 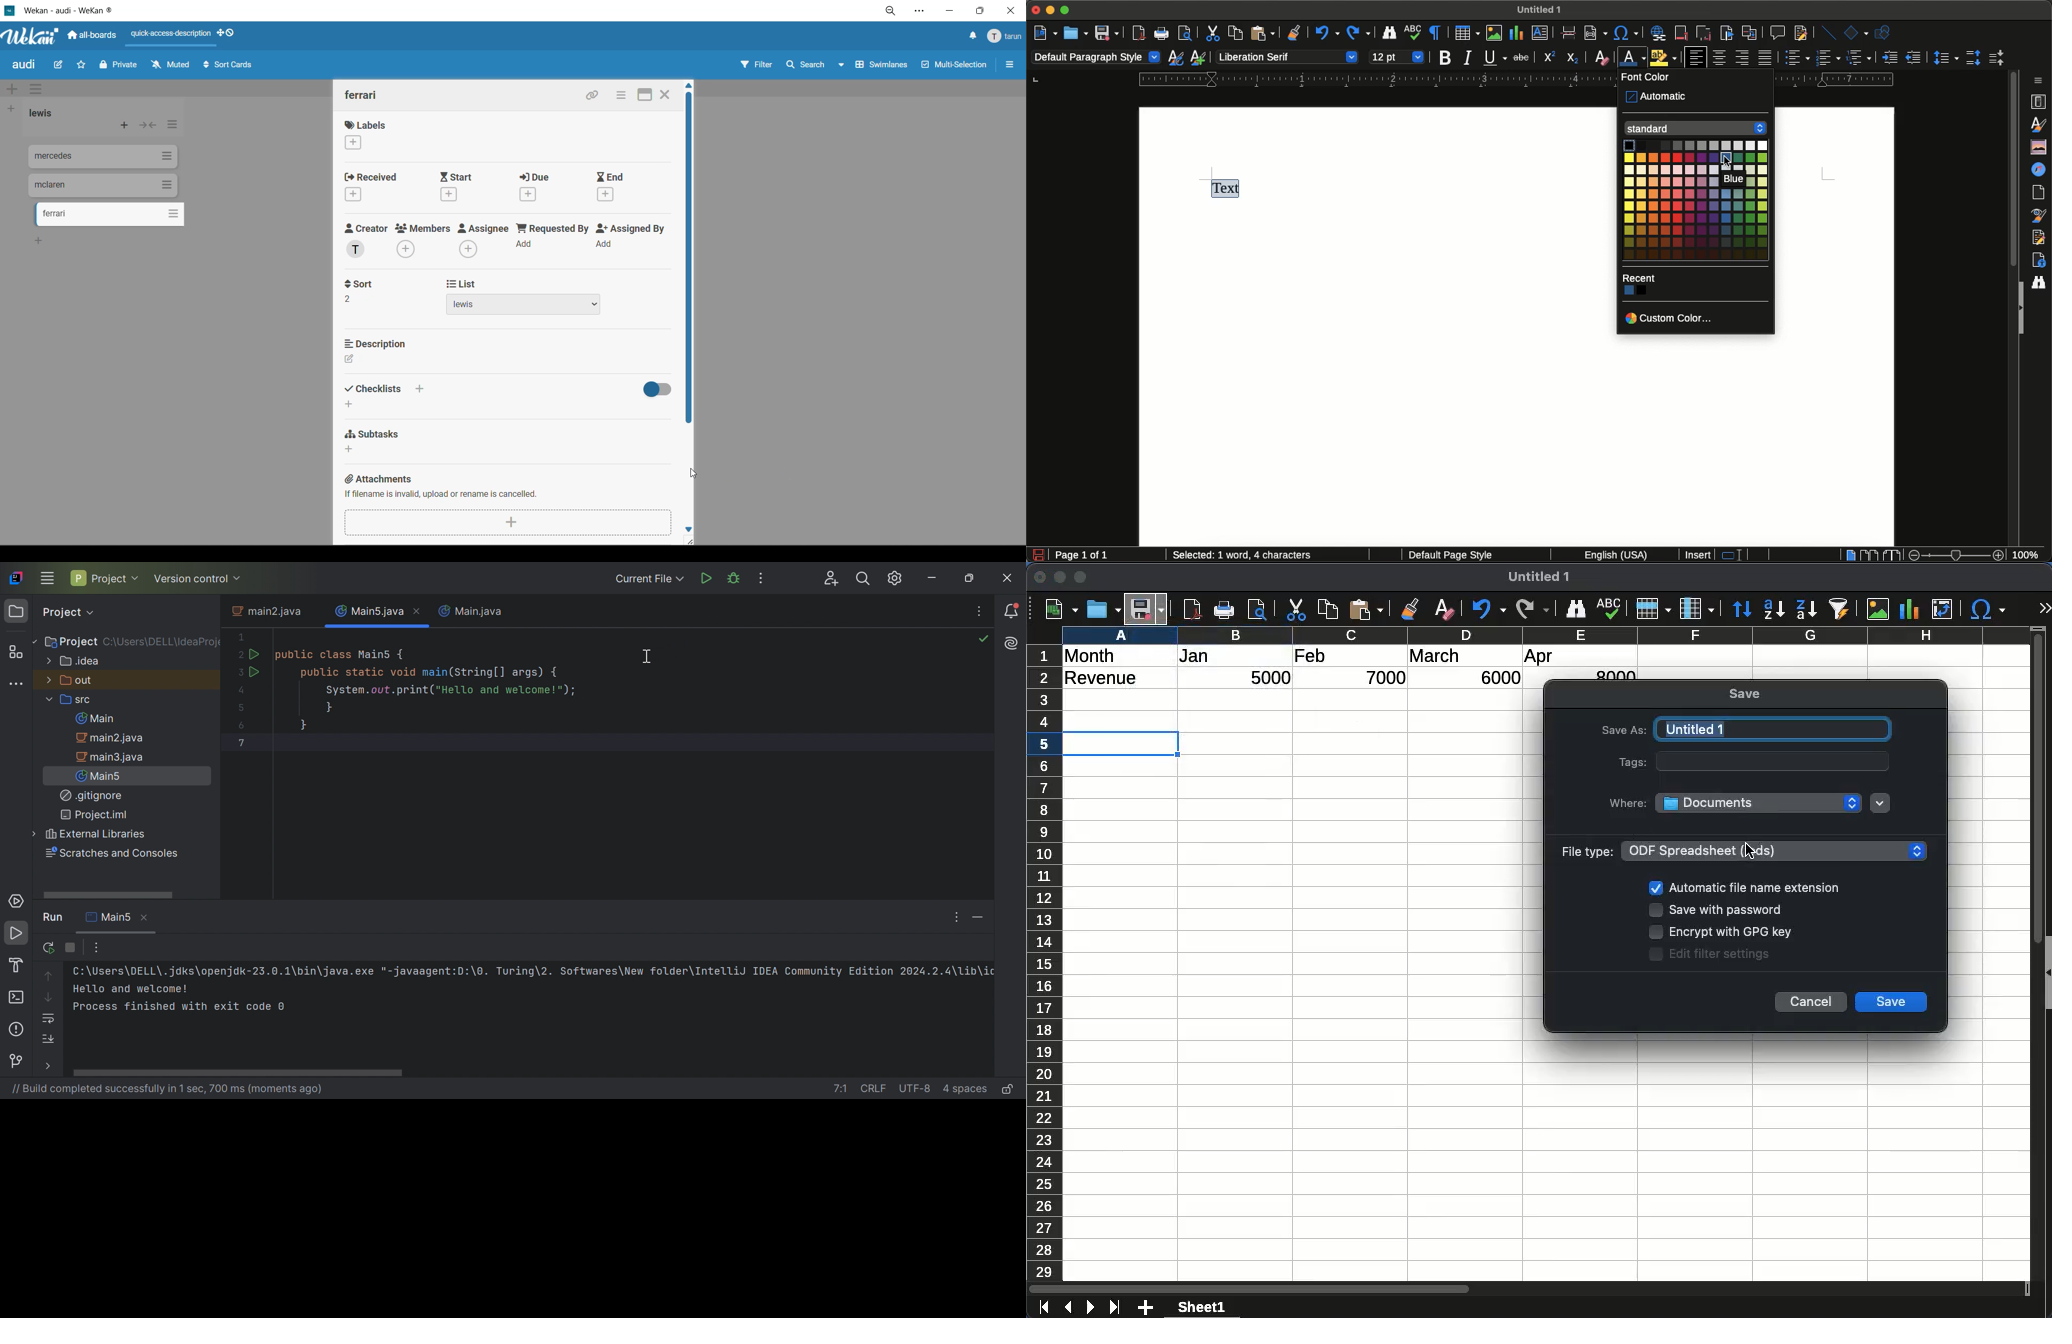 What do you see at coordinates (2041, 193) in the screenshot?
I see `Page` at bounding box center [2041, 193].